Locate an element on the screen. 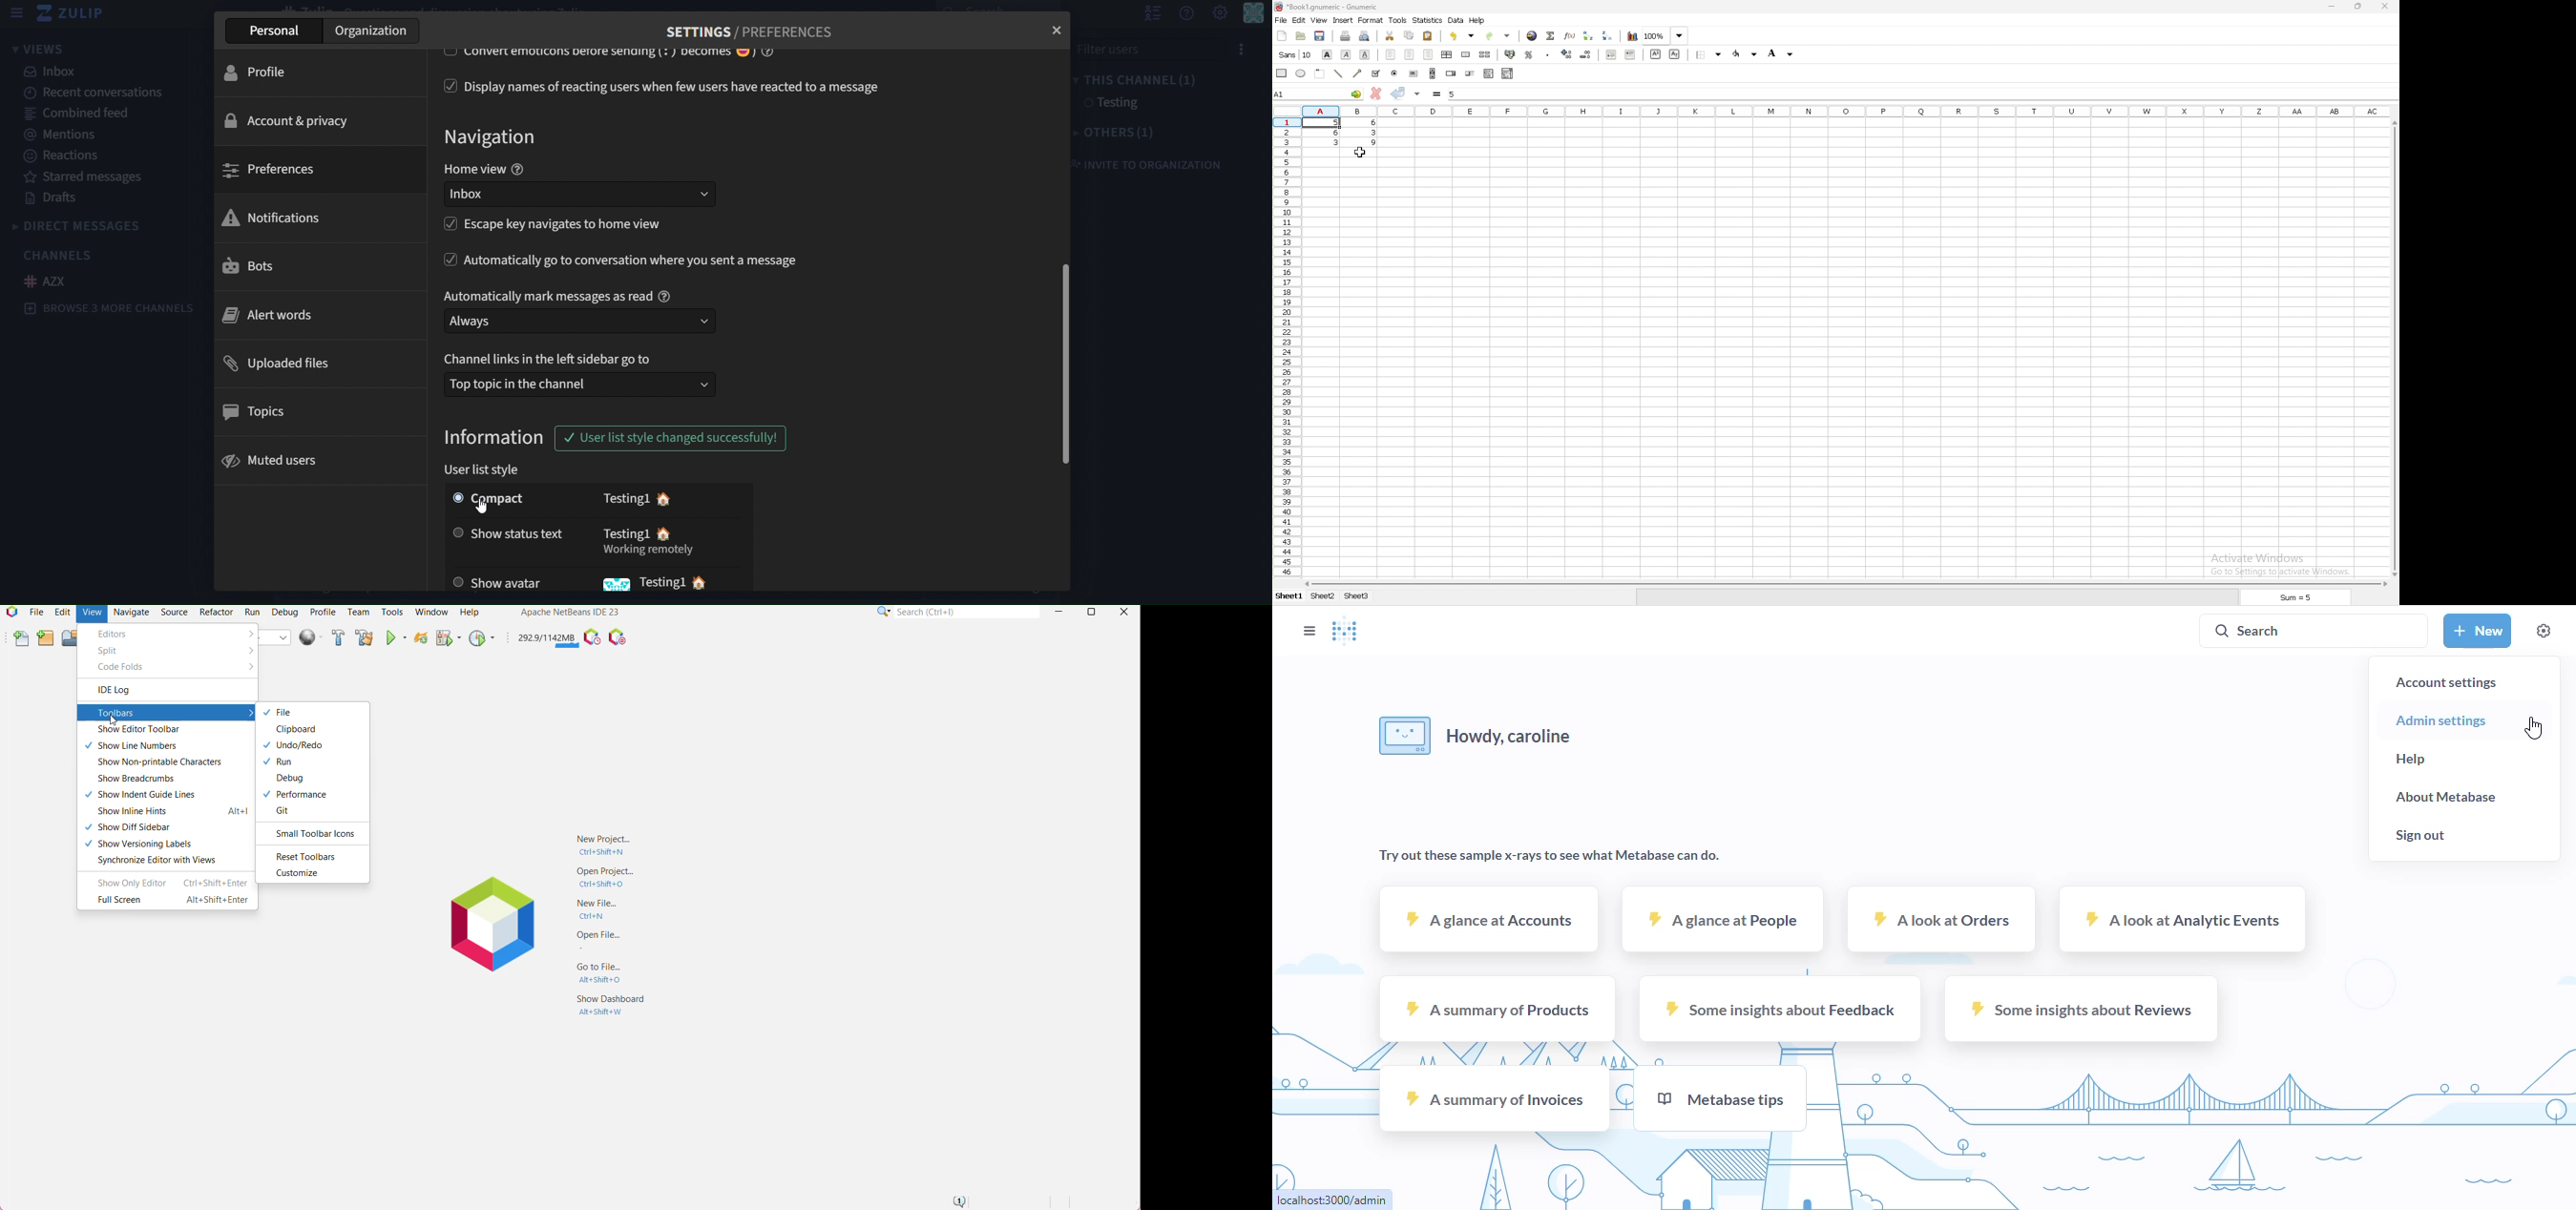 This screenshot has height=1232, width=2576. testing is located at coordinates (1125, 103).